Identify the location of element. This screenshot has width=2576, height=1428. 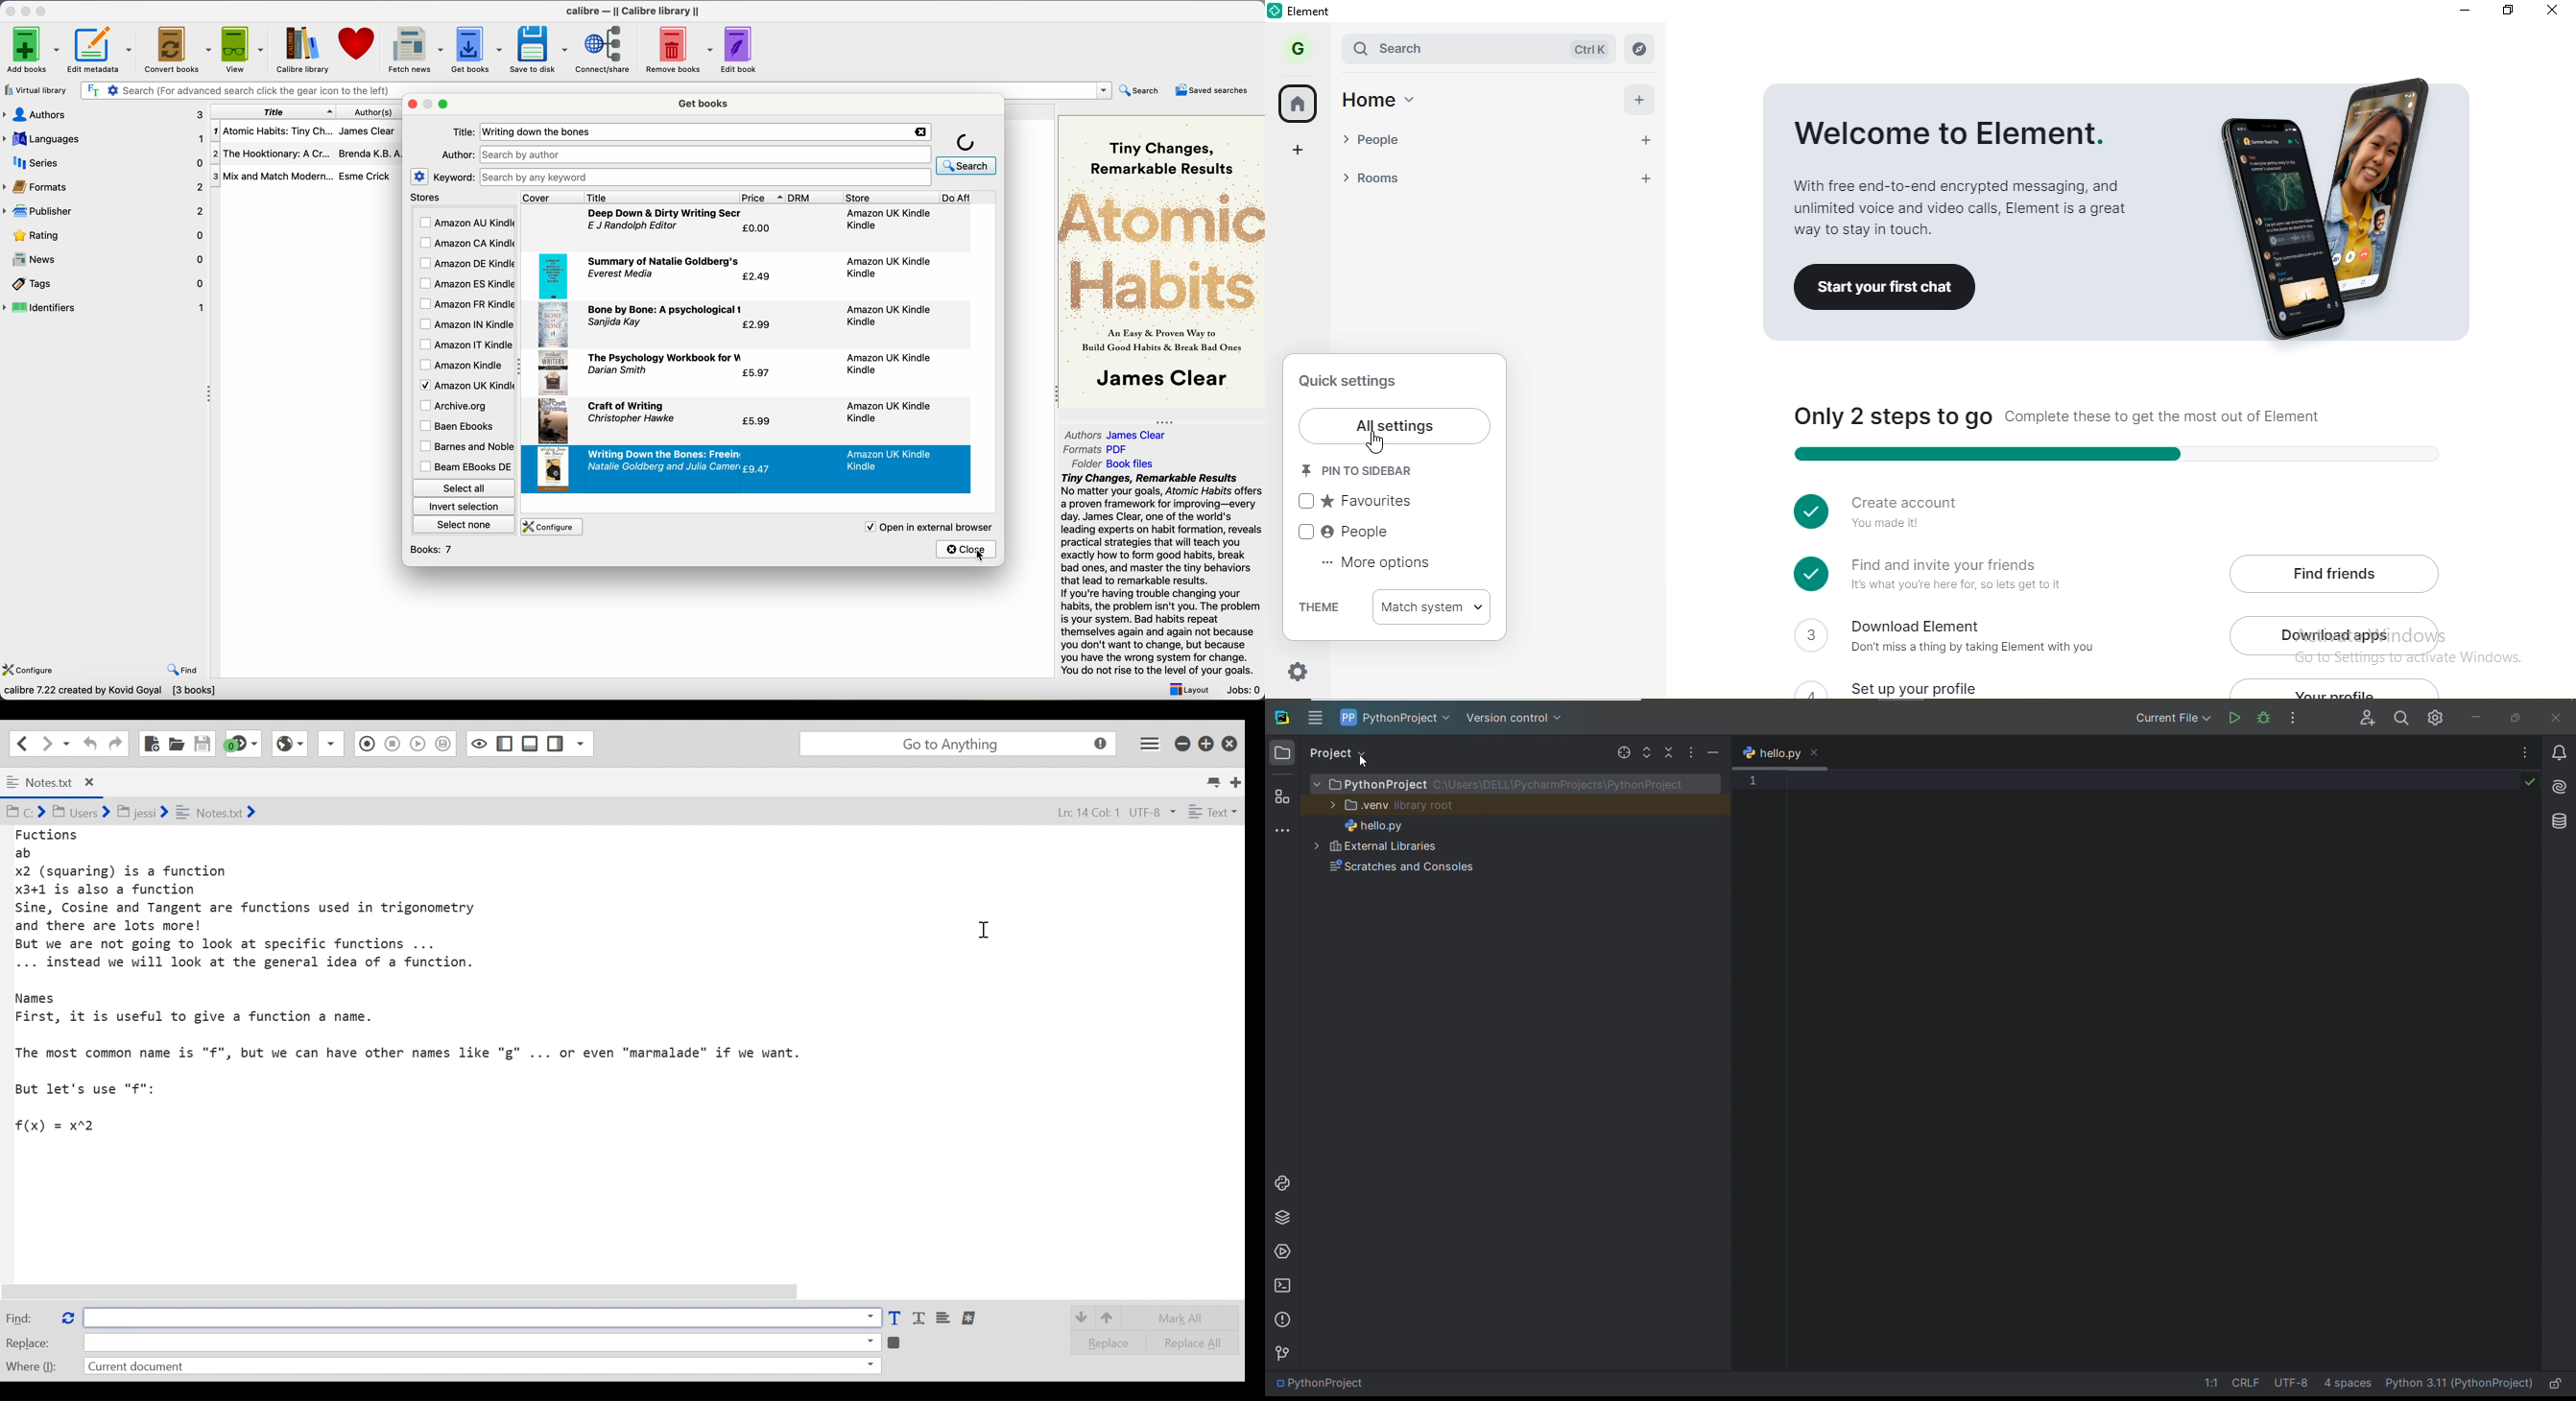
(1314, 12).